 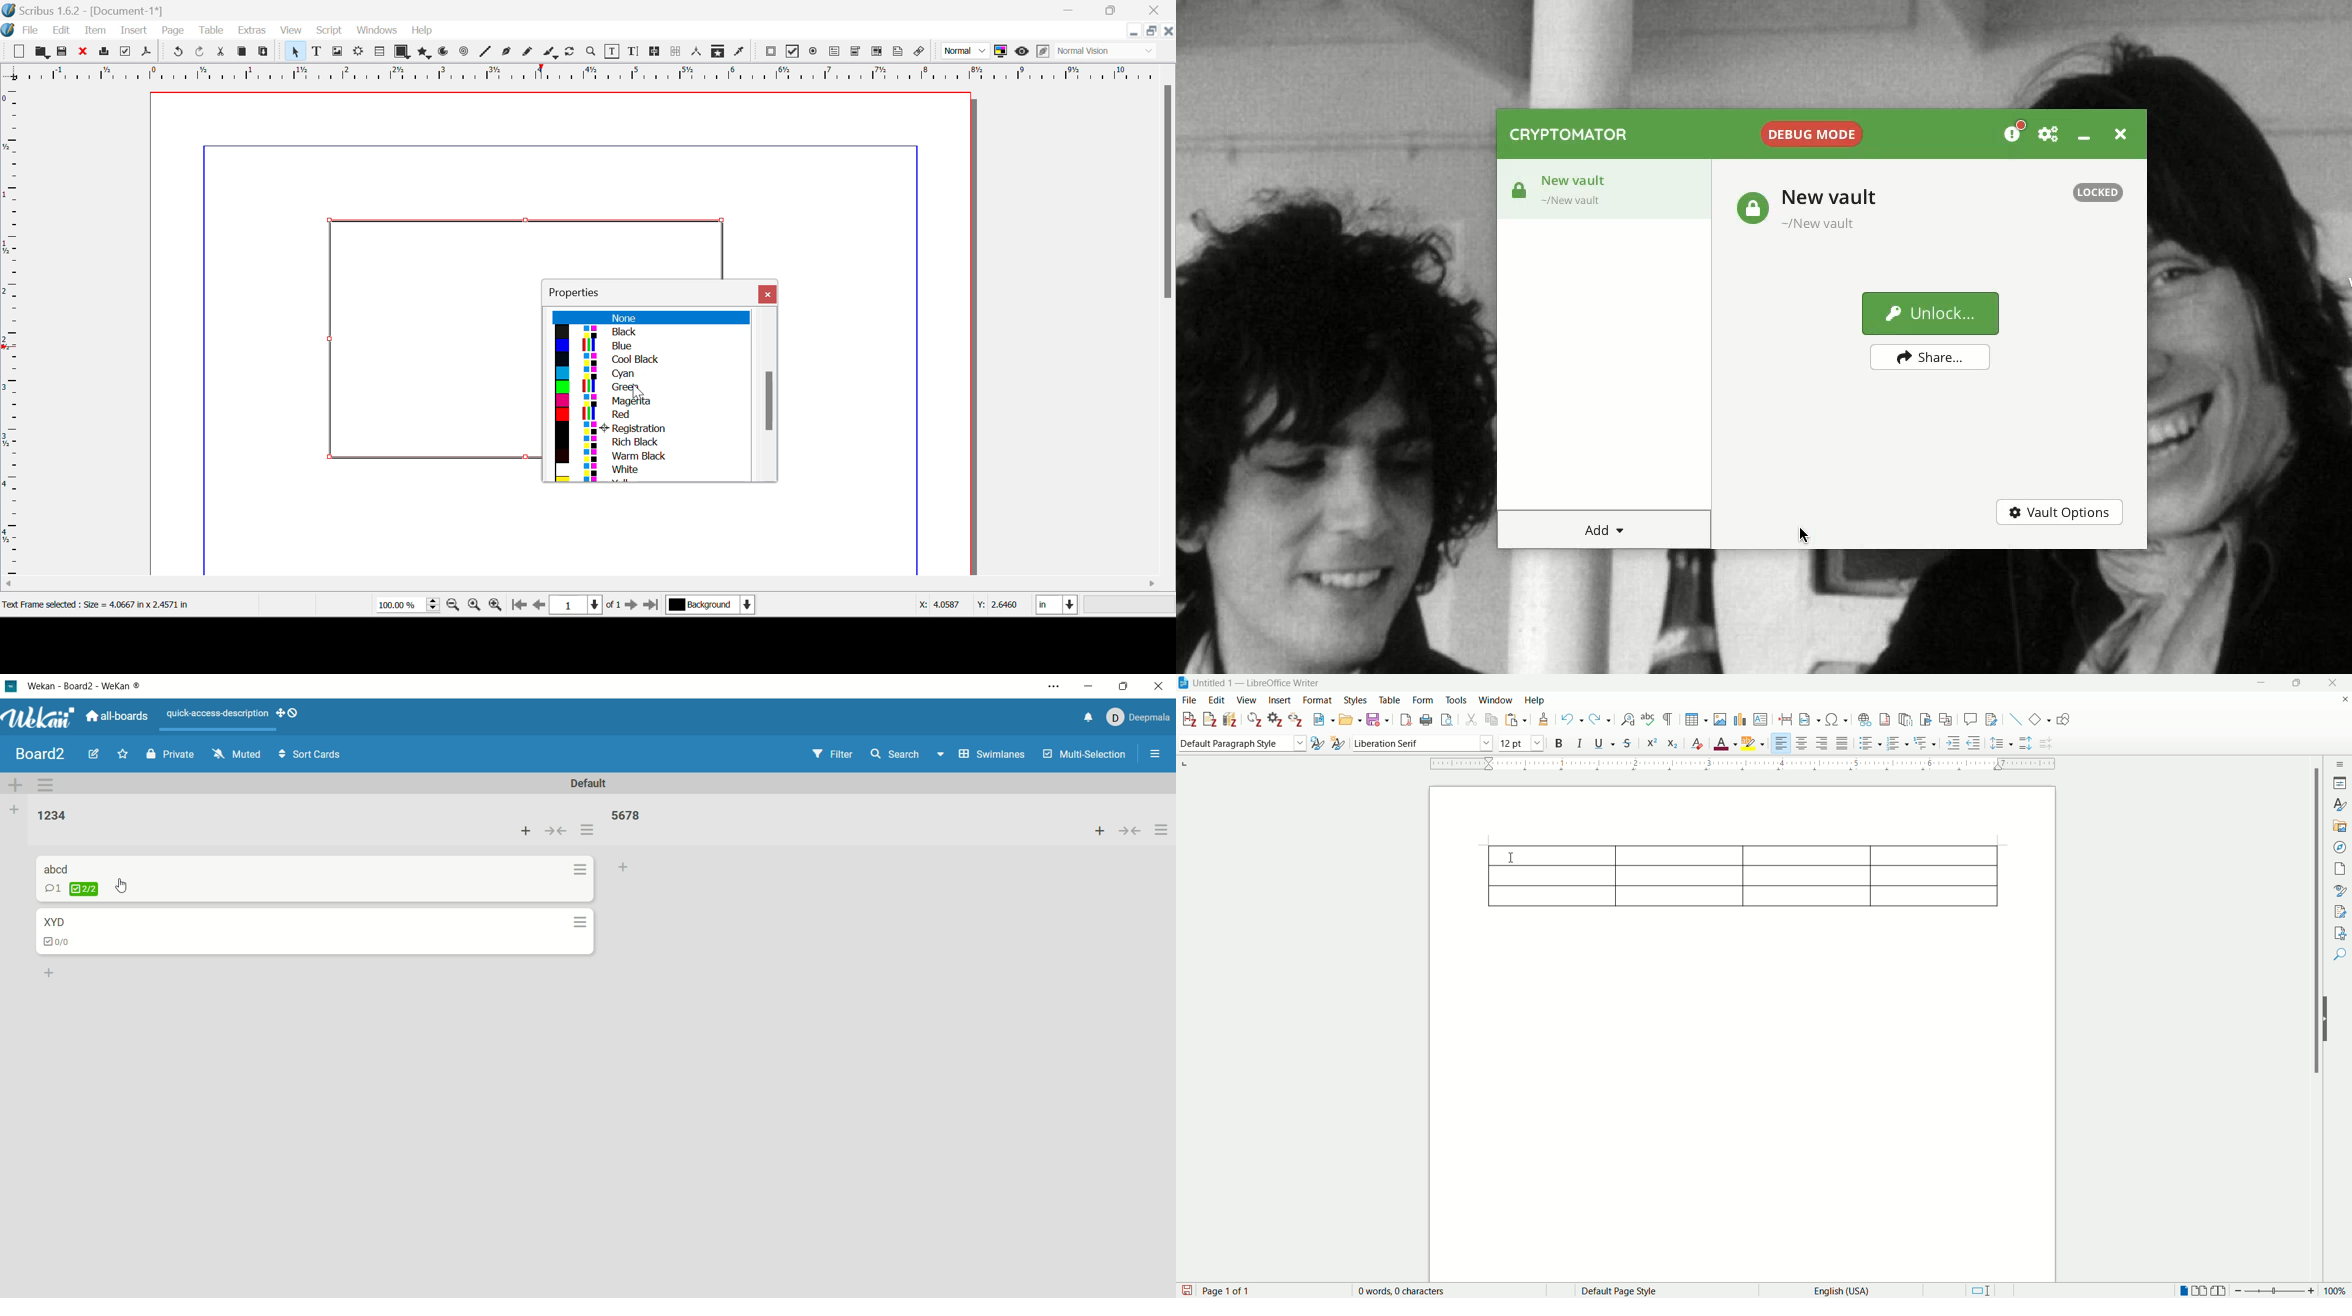 What do you see at coordinates (56, 939) in the screenshot?
I see `checklist` at bounding box center [56, 939].